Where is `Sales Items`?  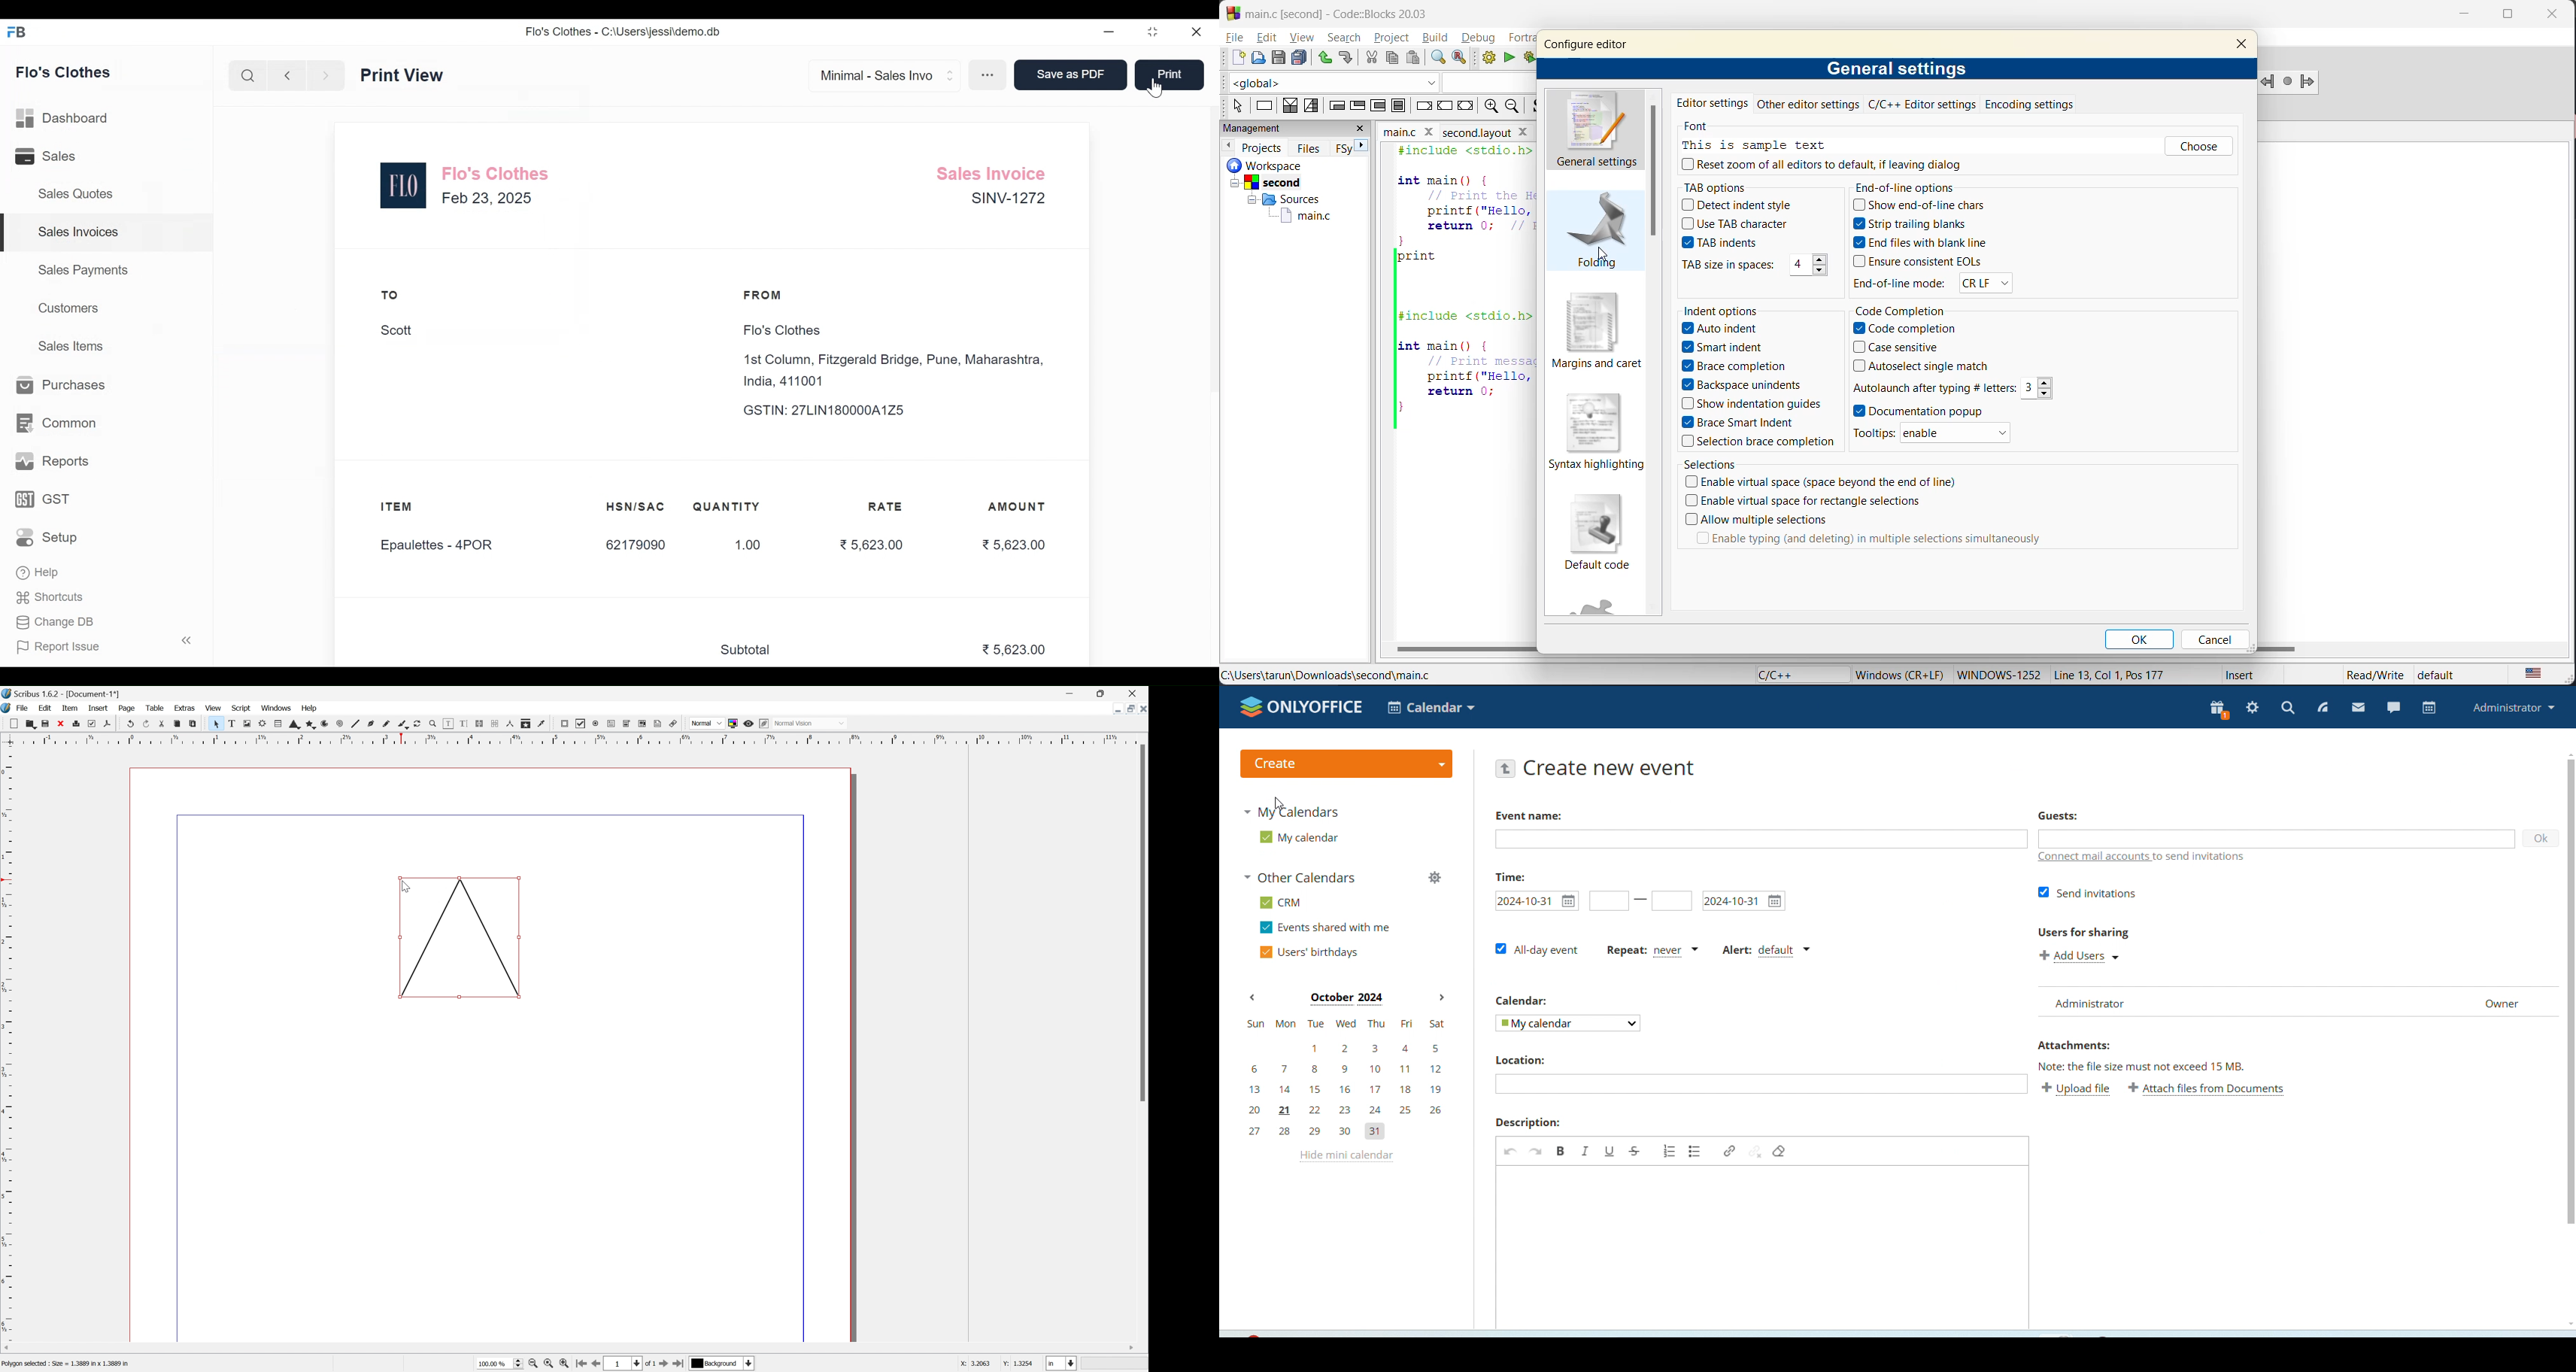 Sales Items is located at coordinates (70, 346).